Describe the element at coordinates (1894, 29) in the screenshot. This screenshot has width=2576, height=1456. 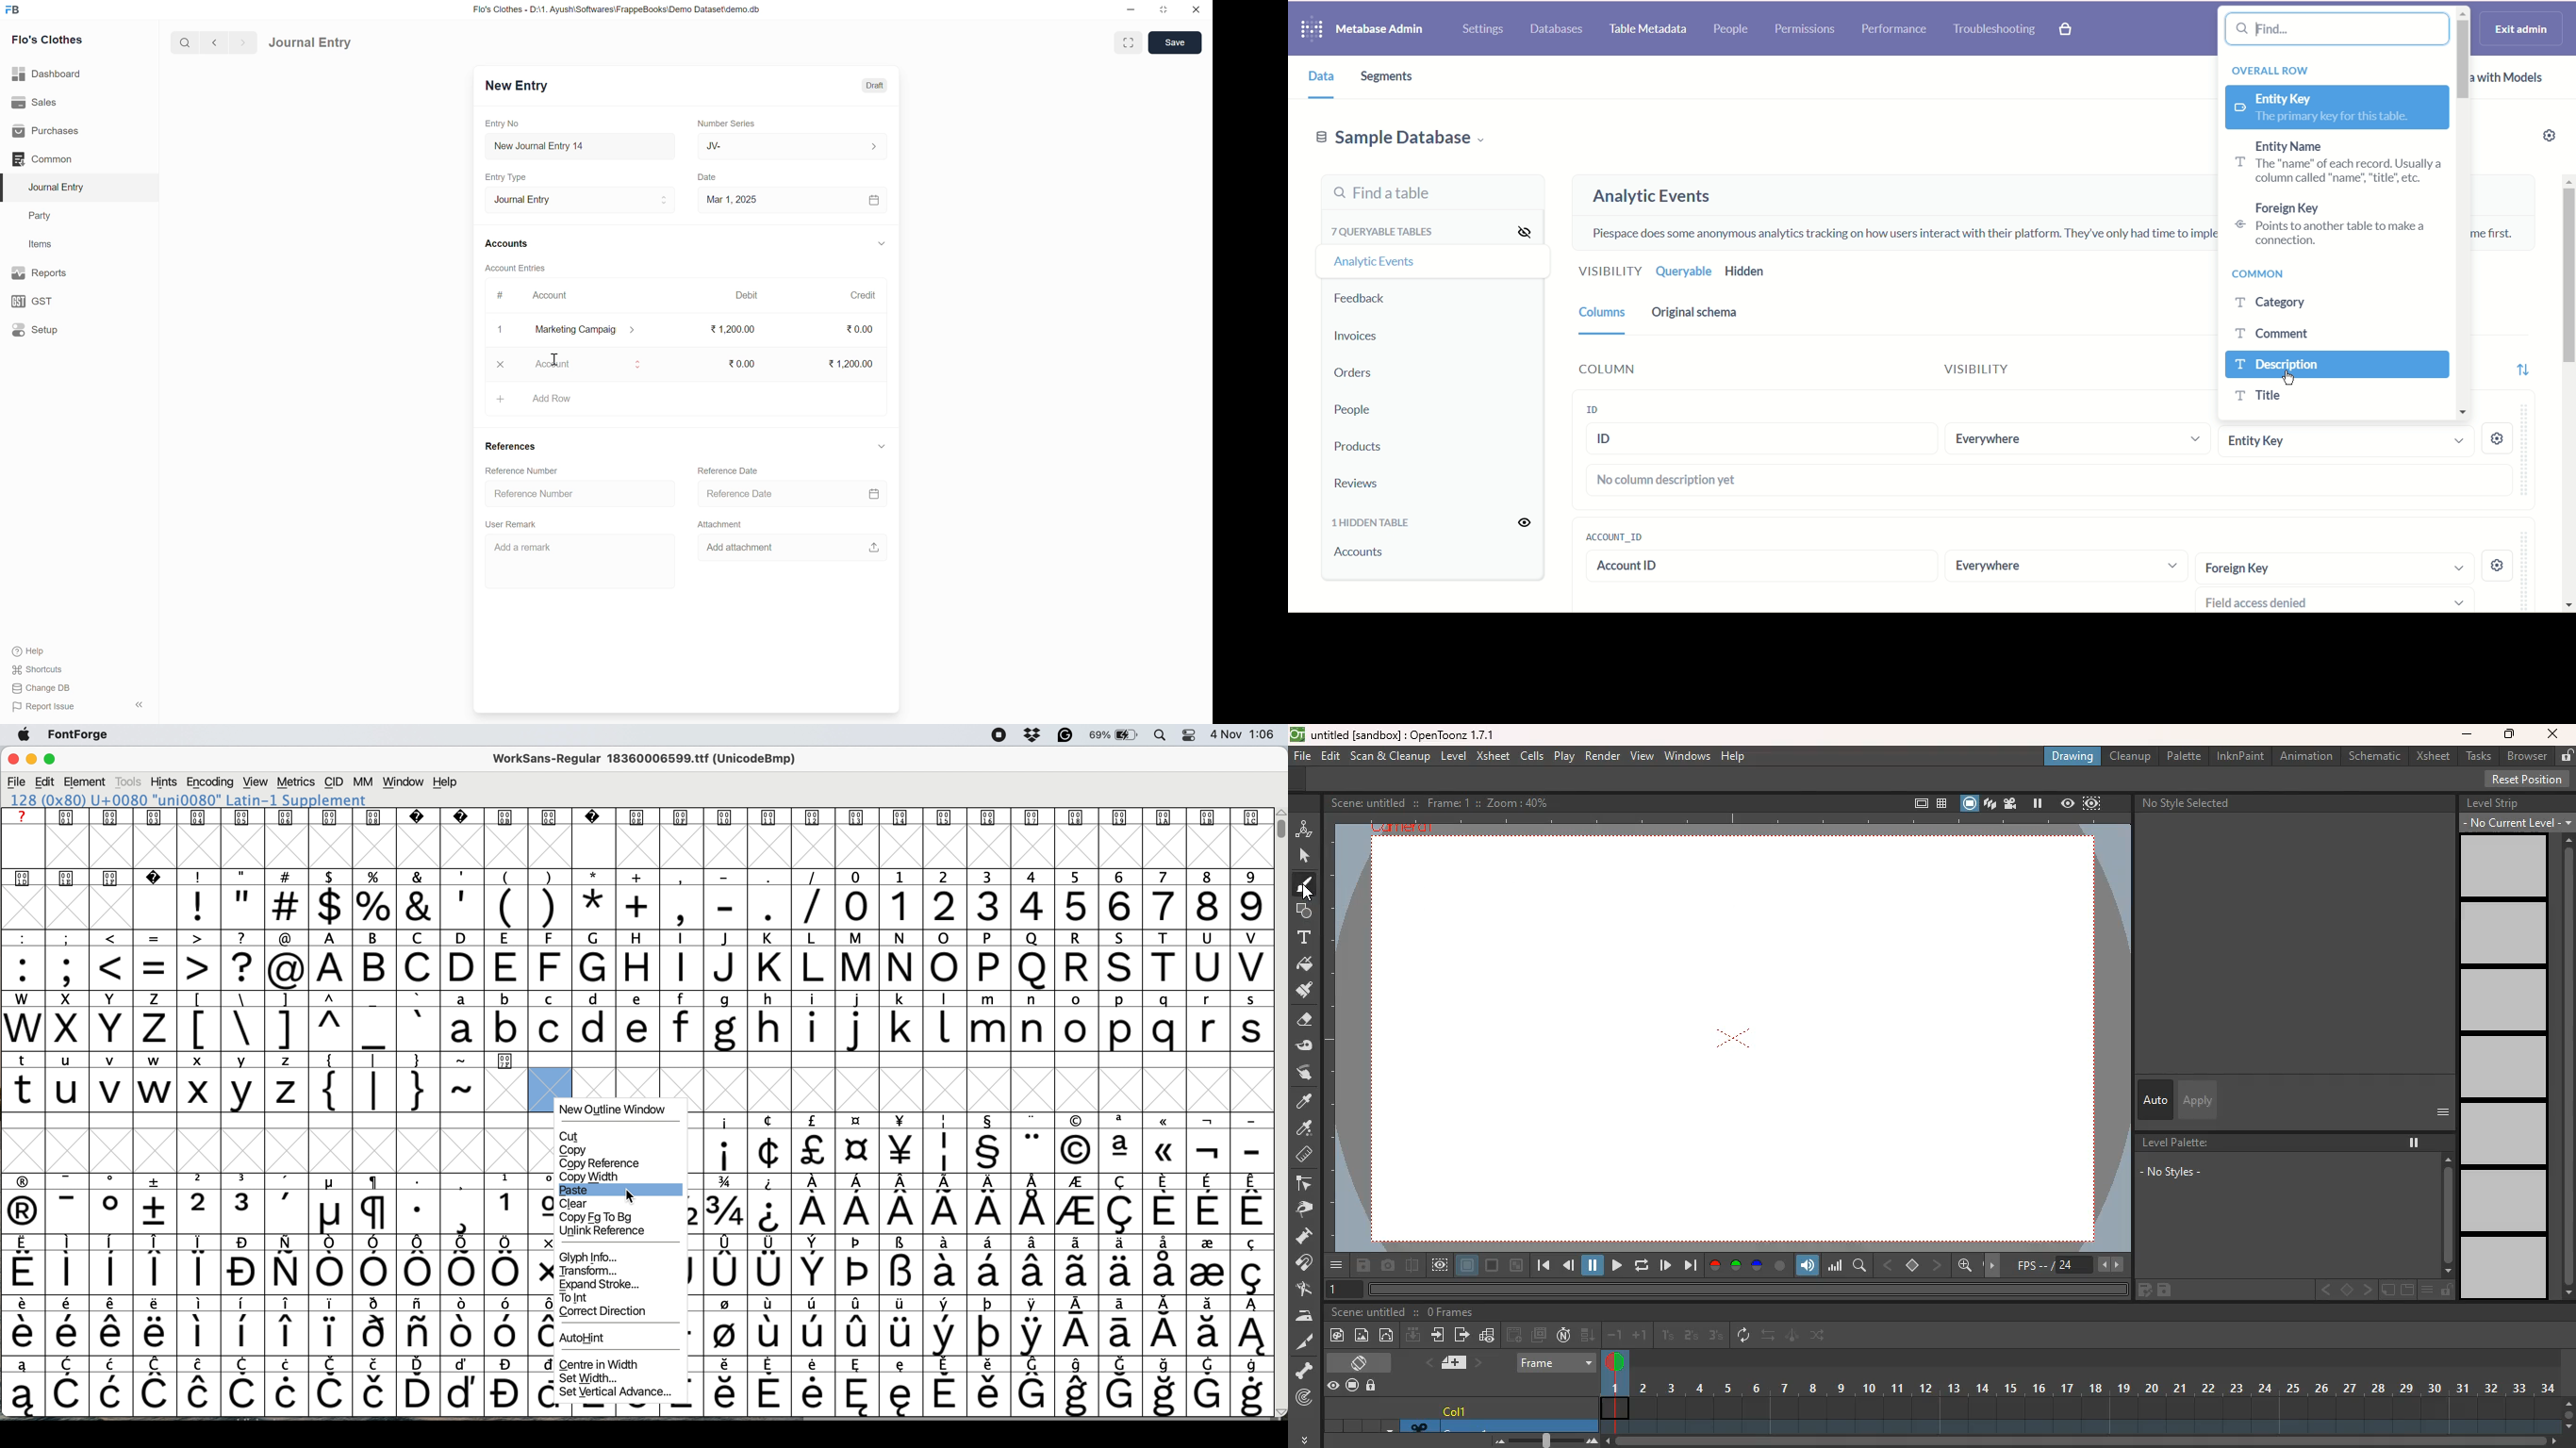
I see `performance` at that location.